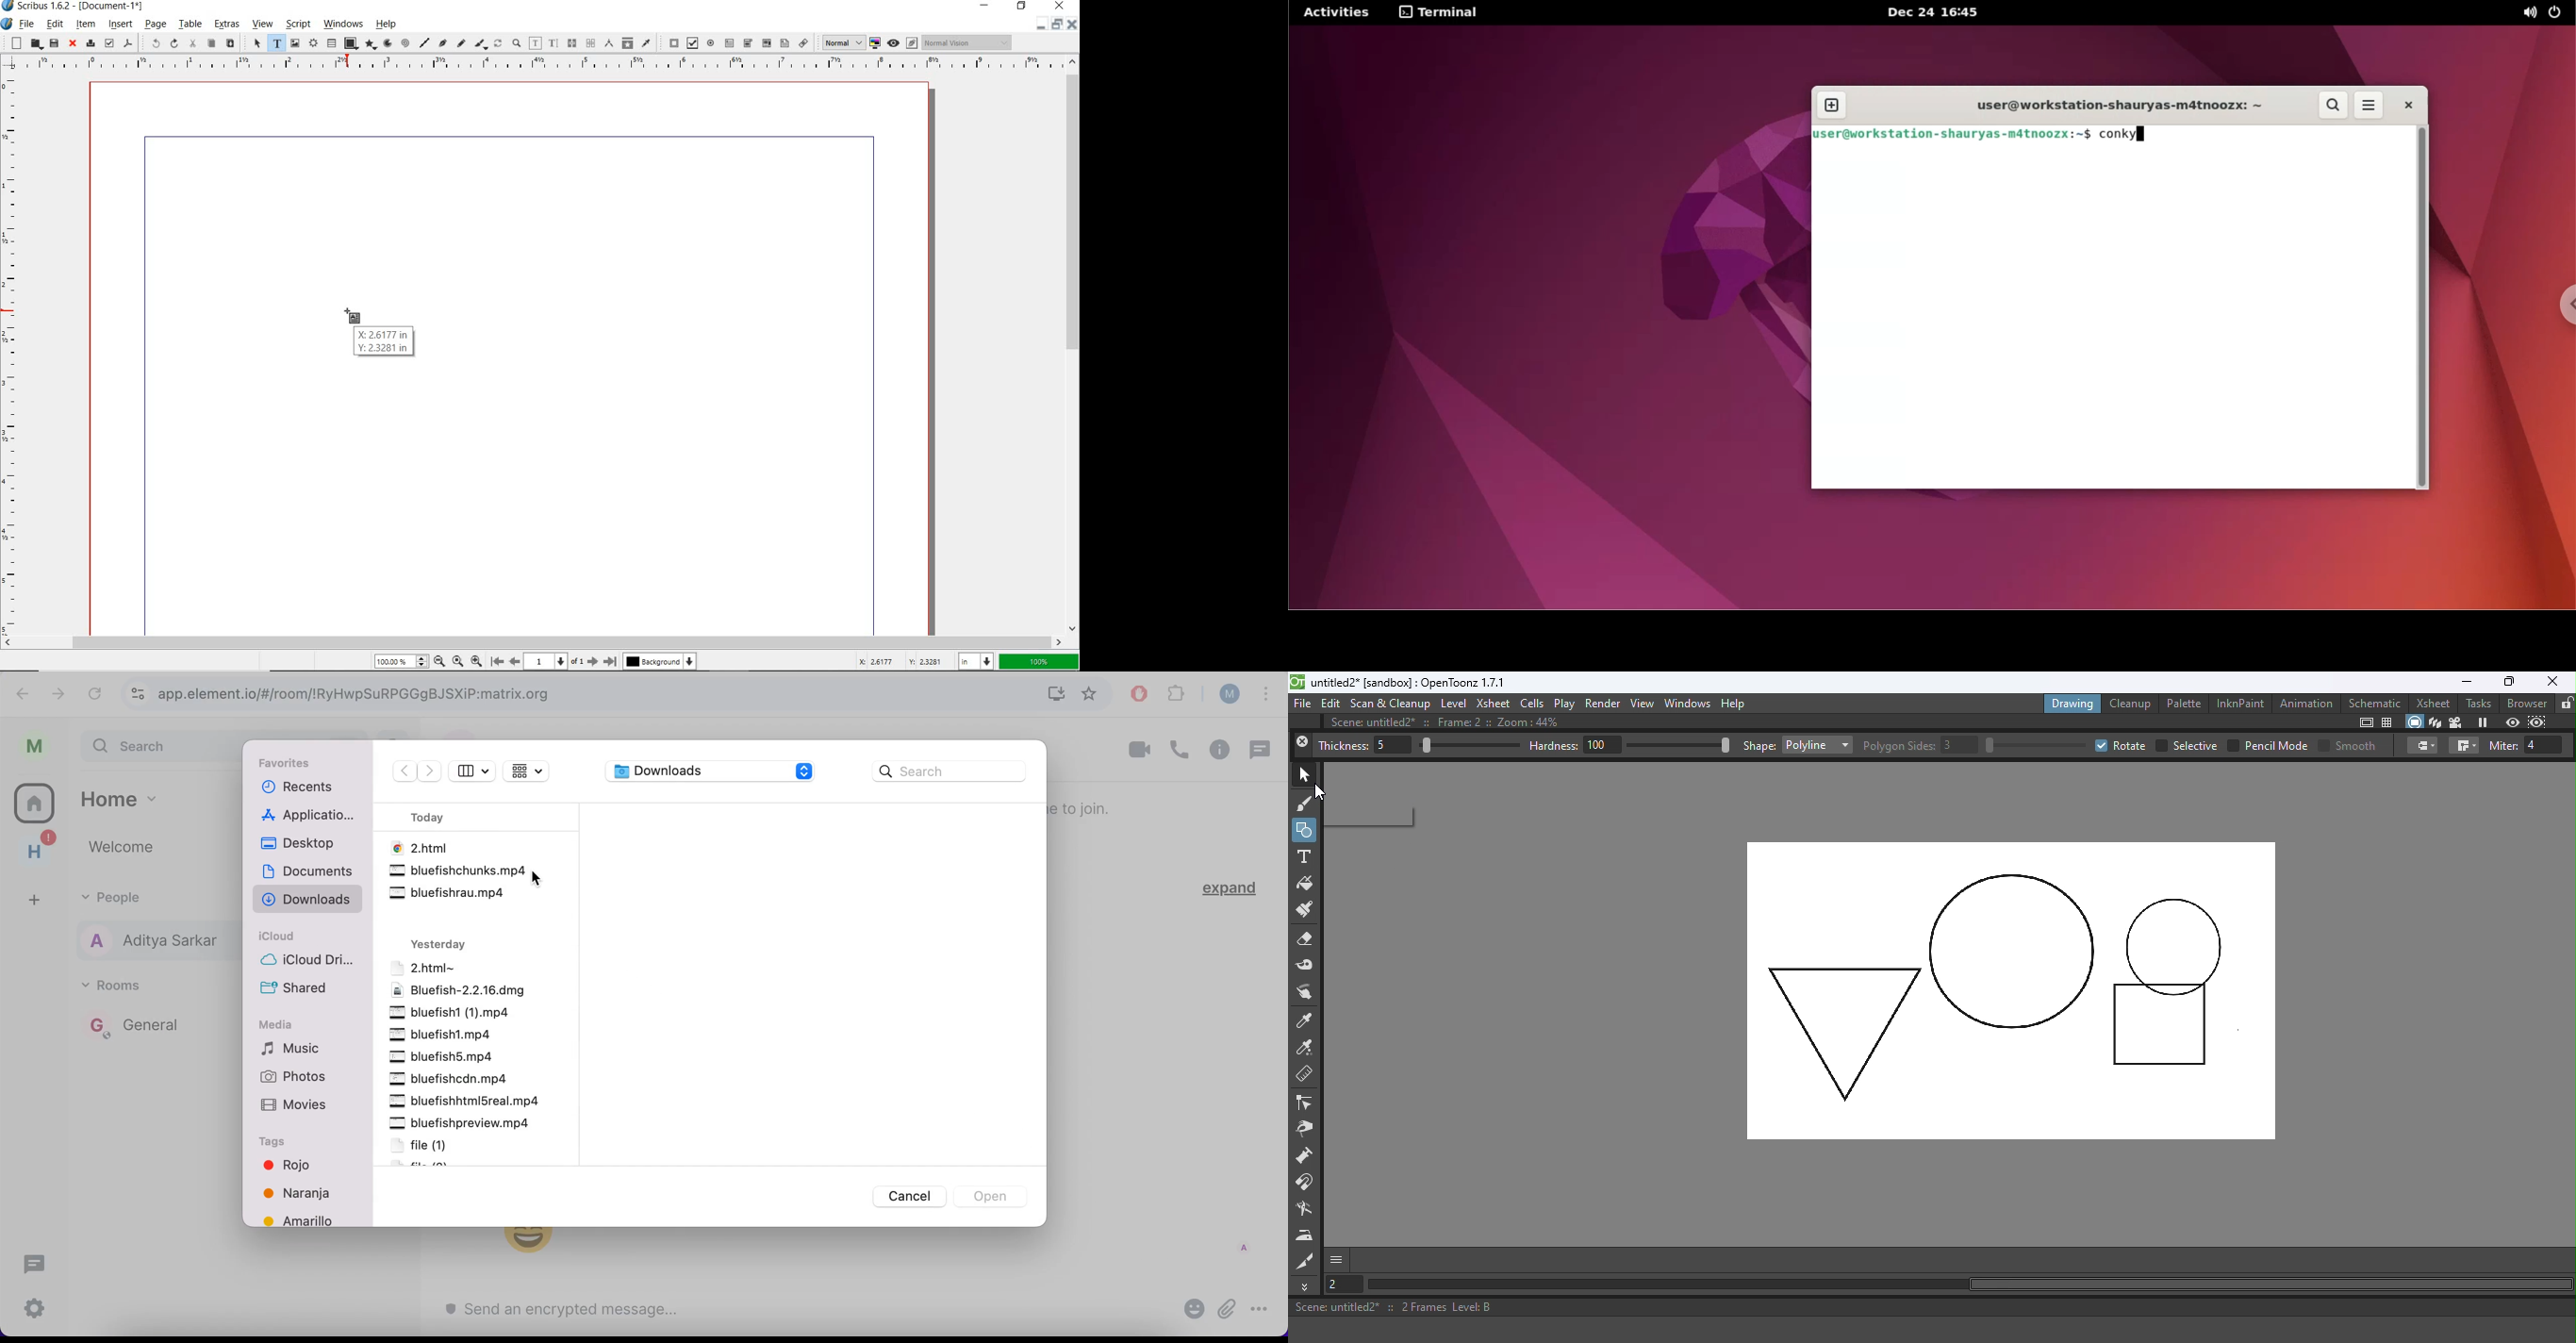 Image resolution: width=2576 pixels, height=1344 pixels. What do you see at coordinates (1195, 1313) in the screenshot?
I see `emoji` at bounding box center [1195, 1313].